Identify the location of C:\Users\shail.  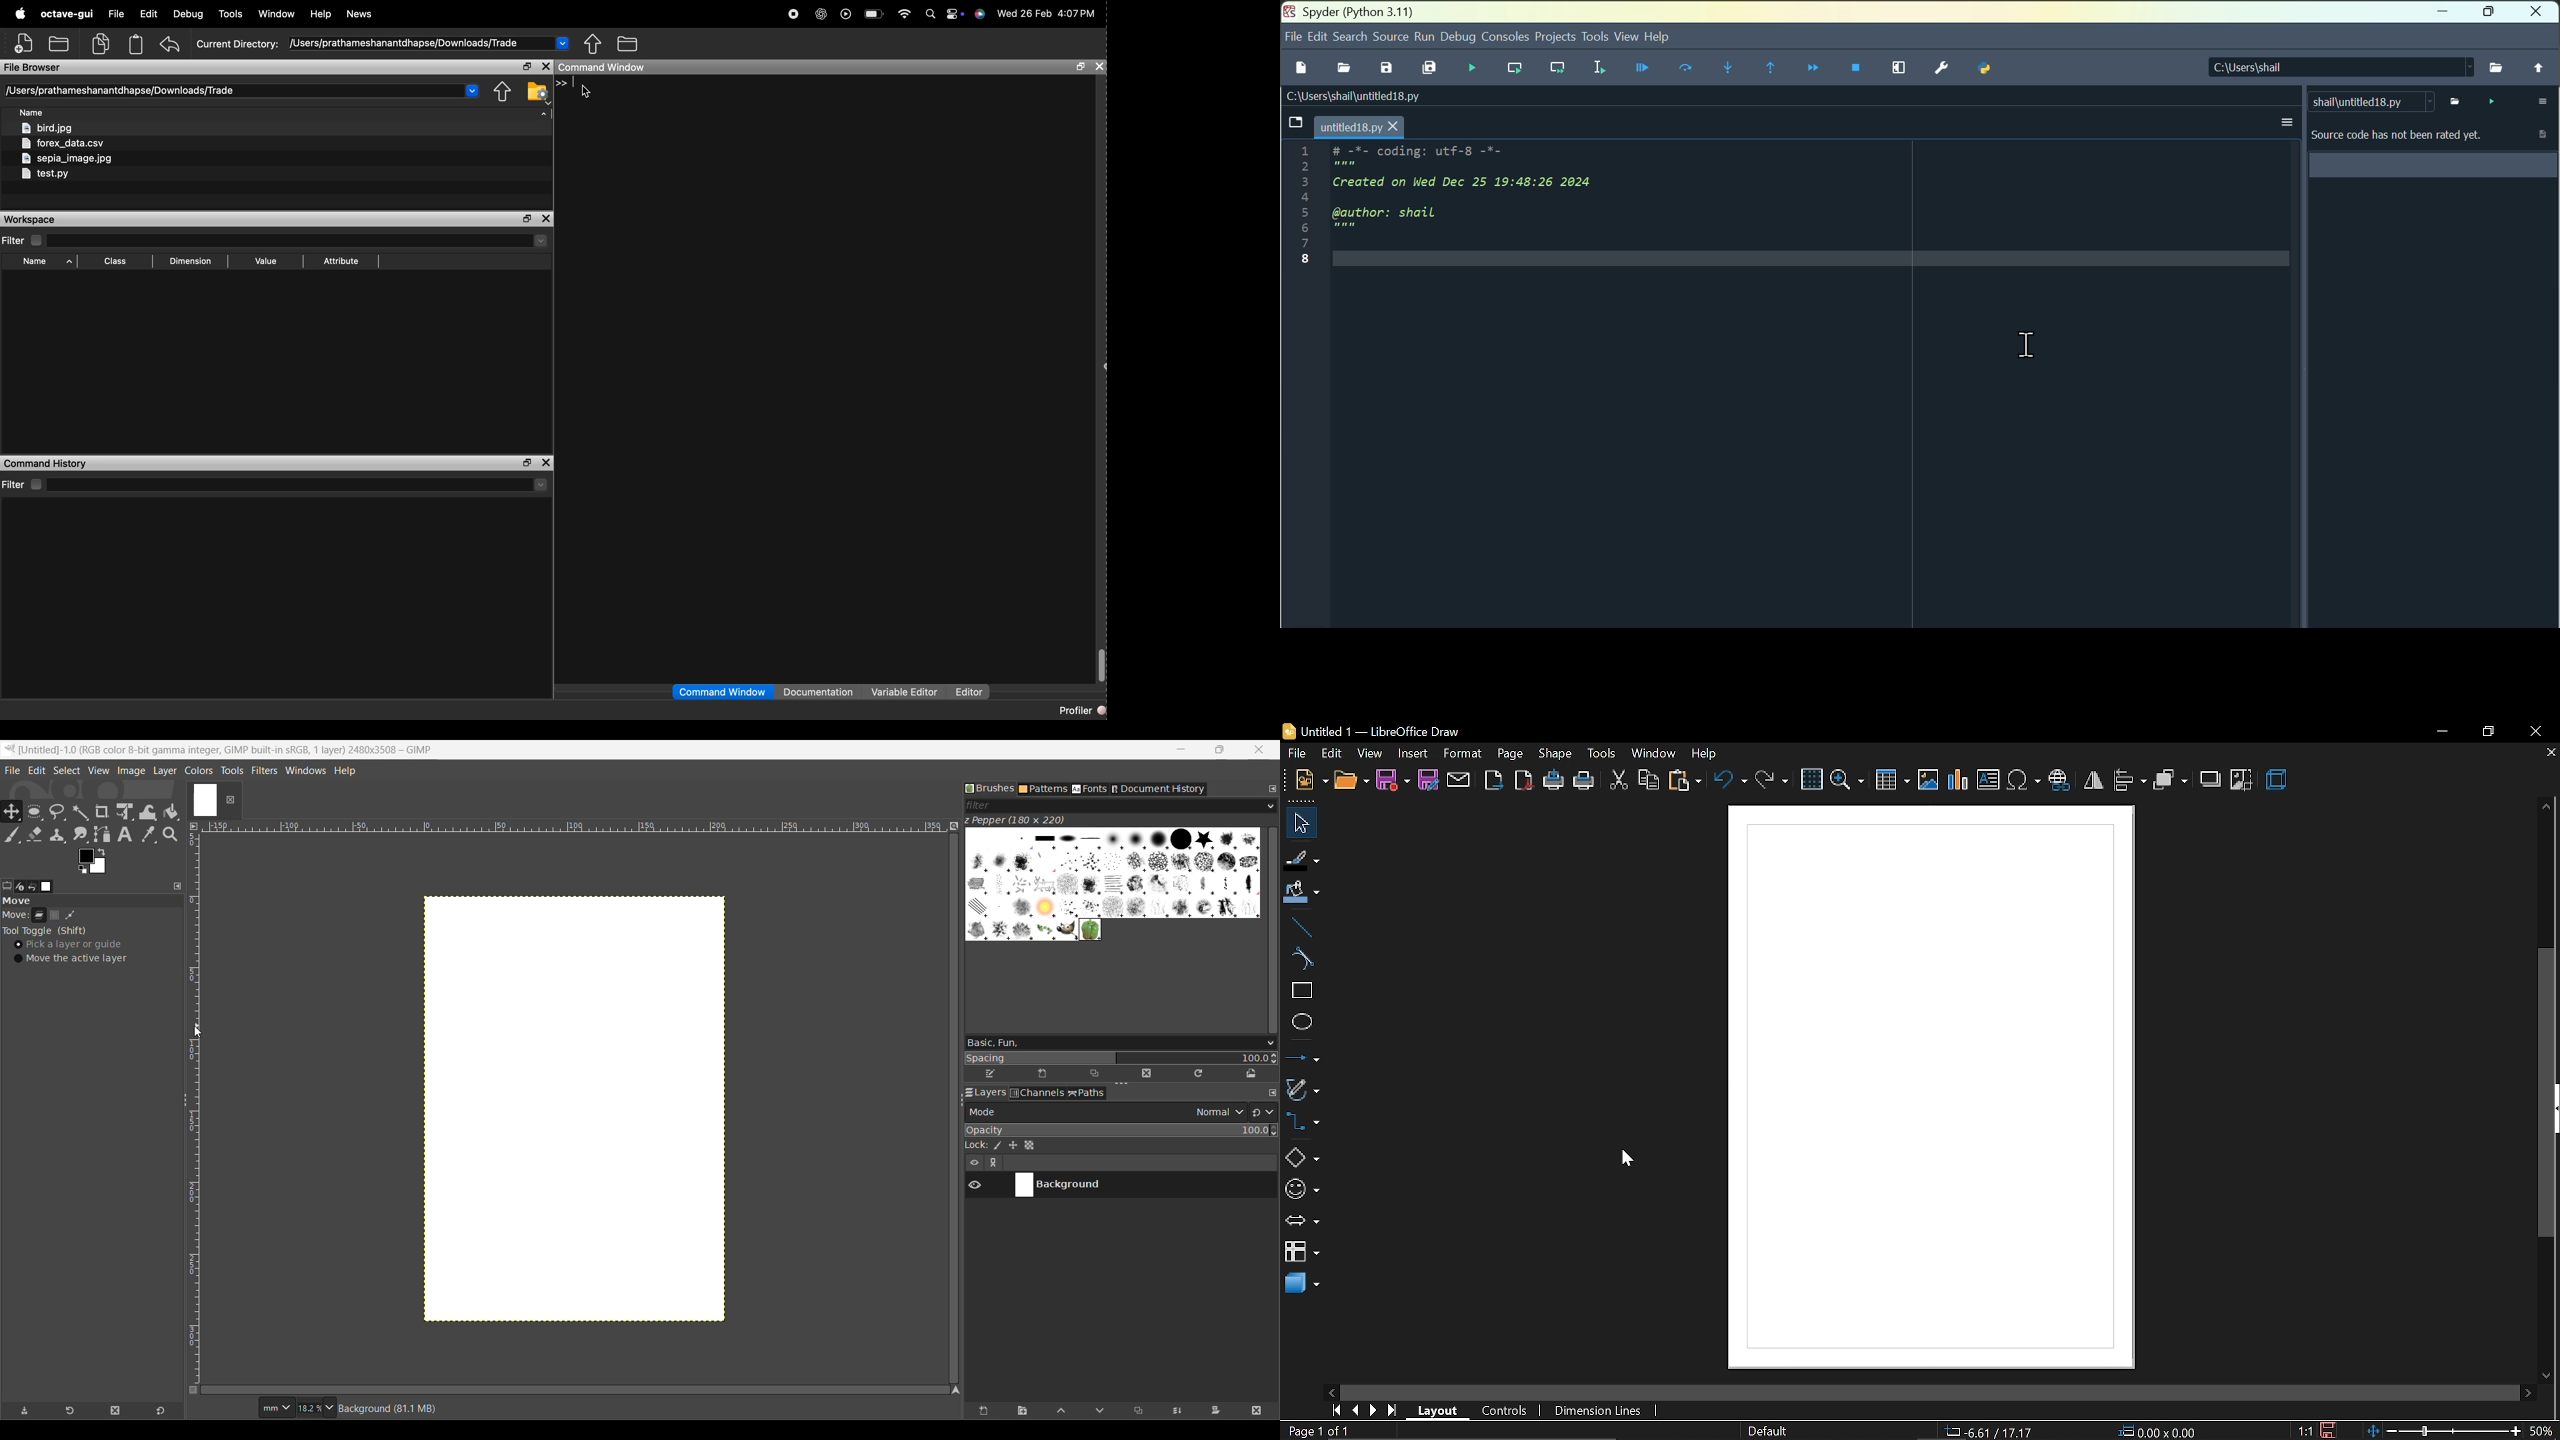
(2341, 67).